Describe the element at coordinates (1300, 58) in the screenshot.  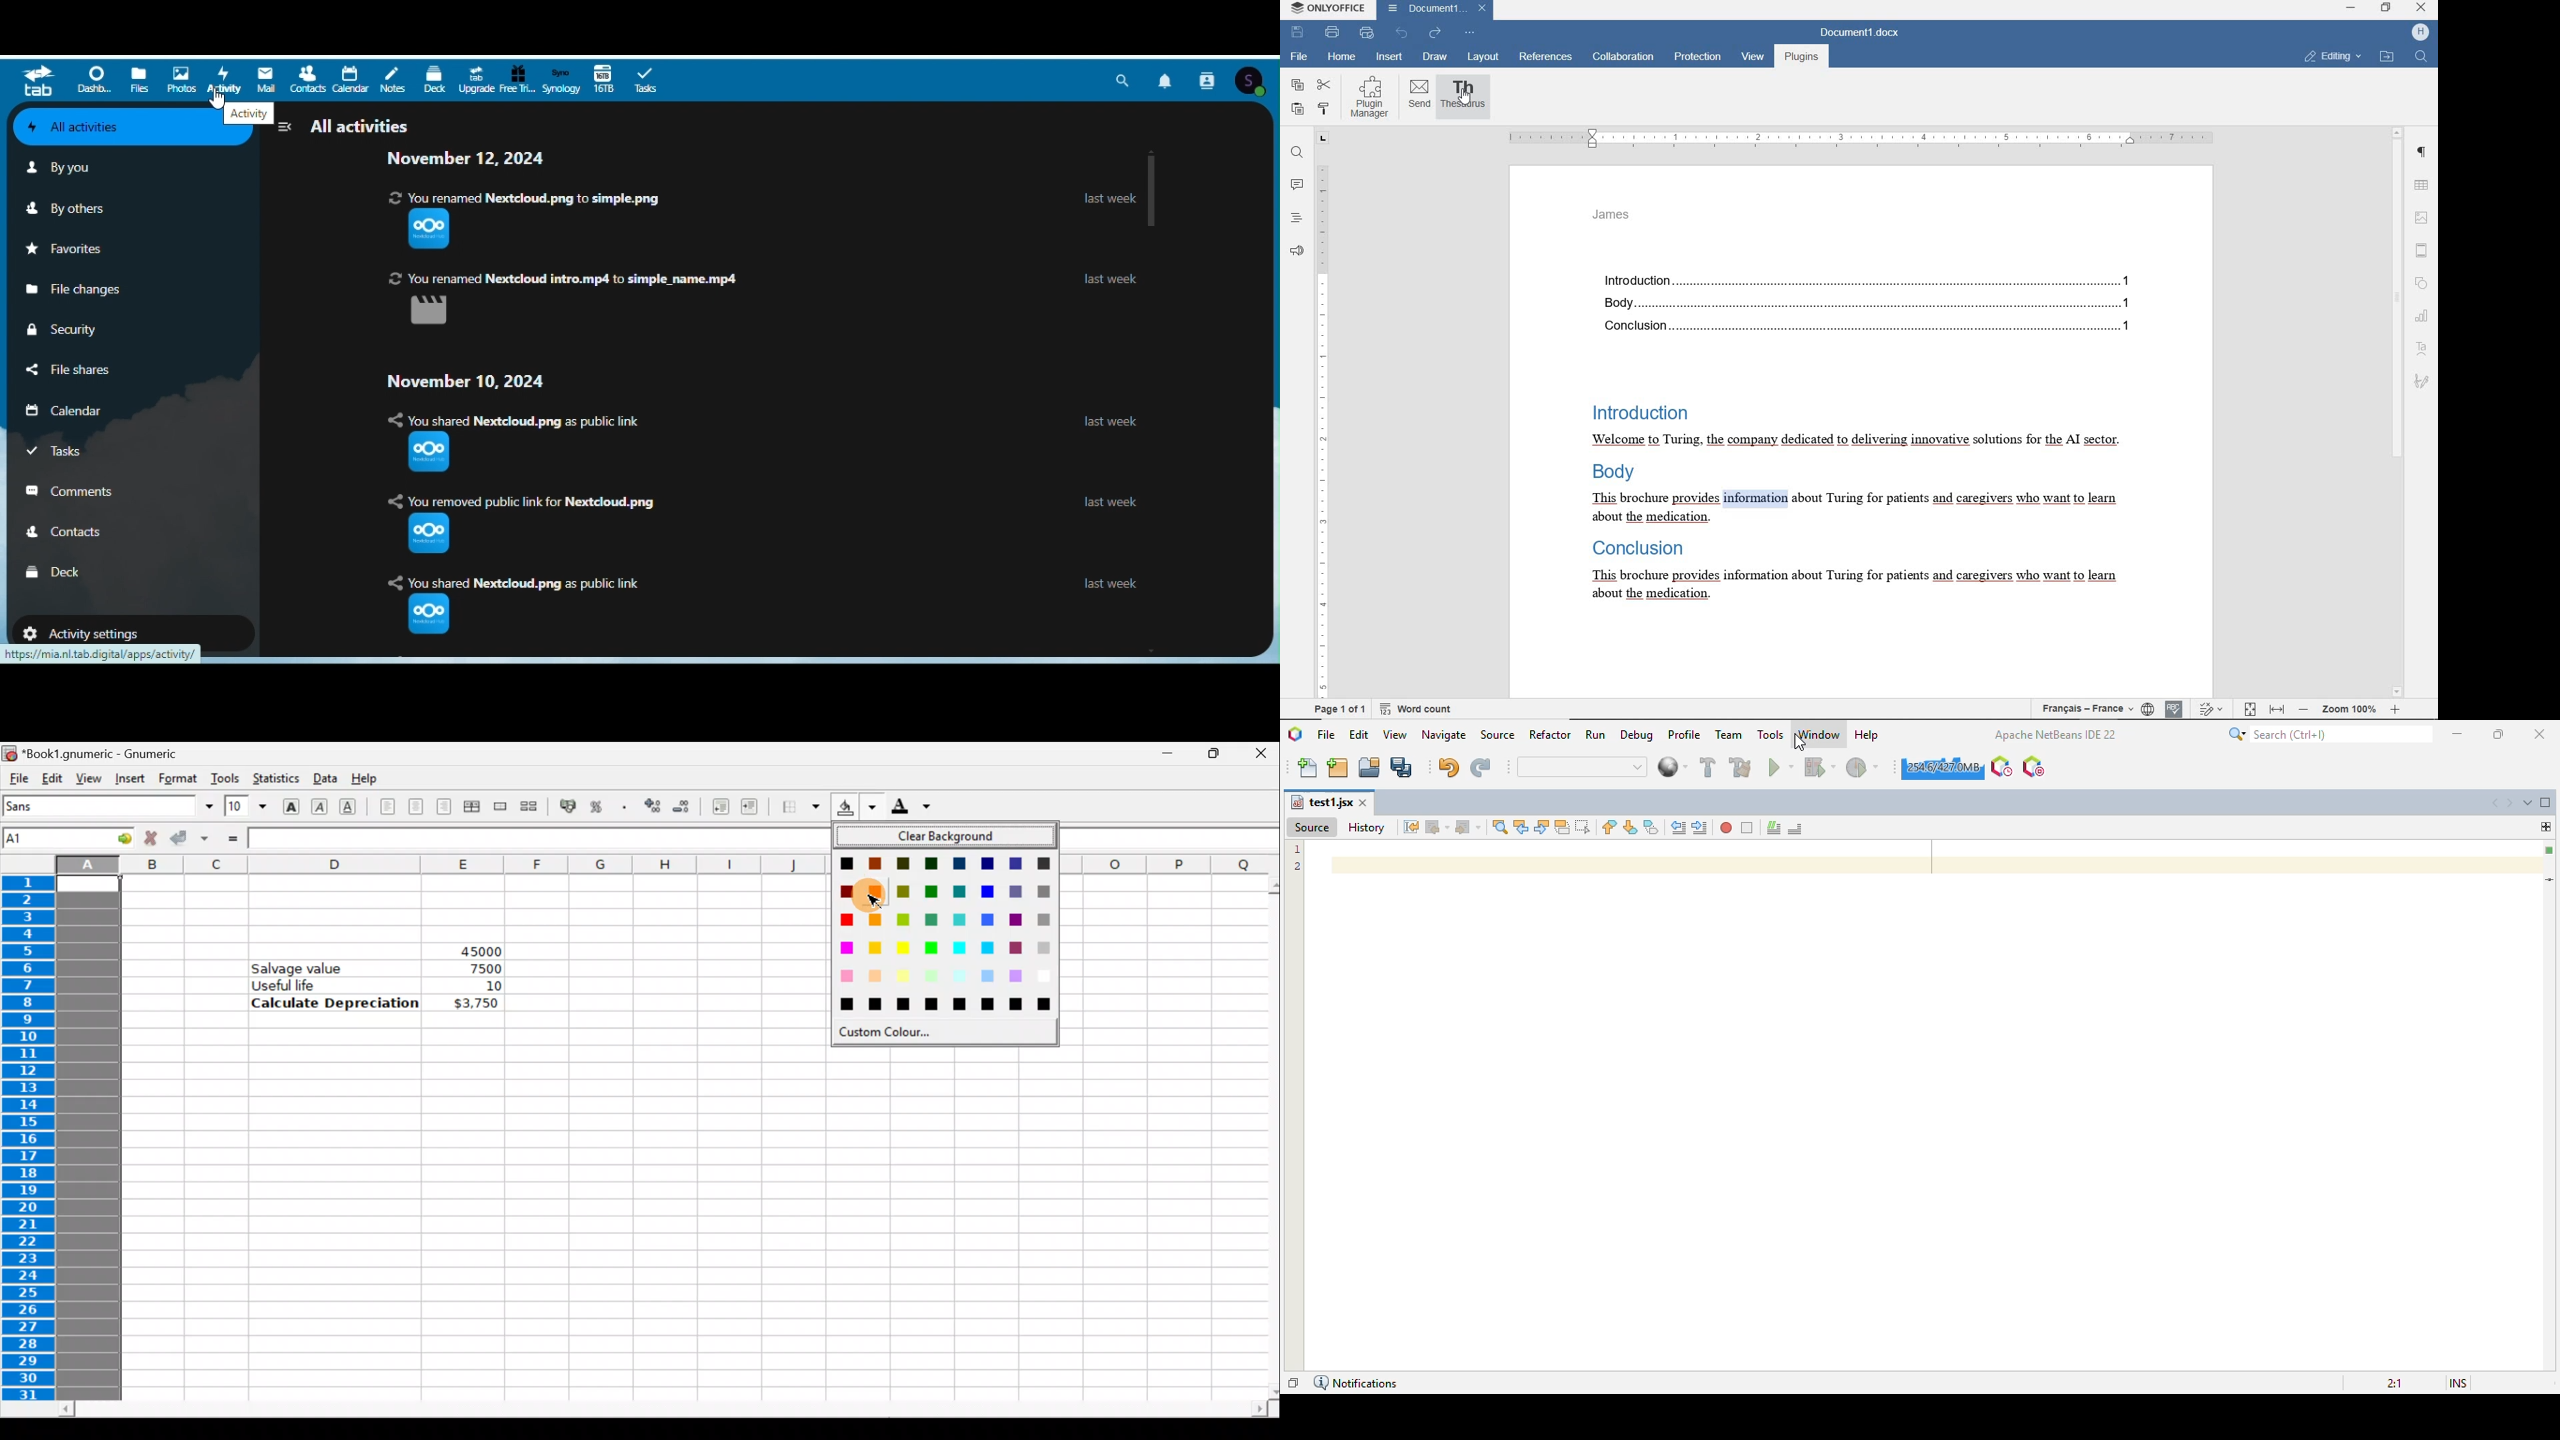
I see `FILE` at that location.